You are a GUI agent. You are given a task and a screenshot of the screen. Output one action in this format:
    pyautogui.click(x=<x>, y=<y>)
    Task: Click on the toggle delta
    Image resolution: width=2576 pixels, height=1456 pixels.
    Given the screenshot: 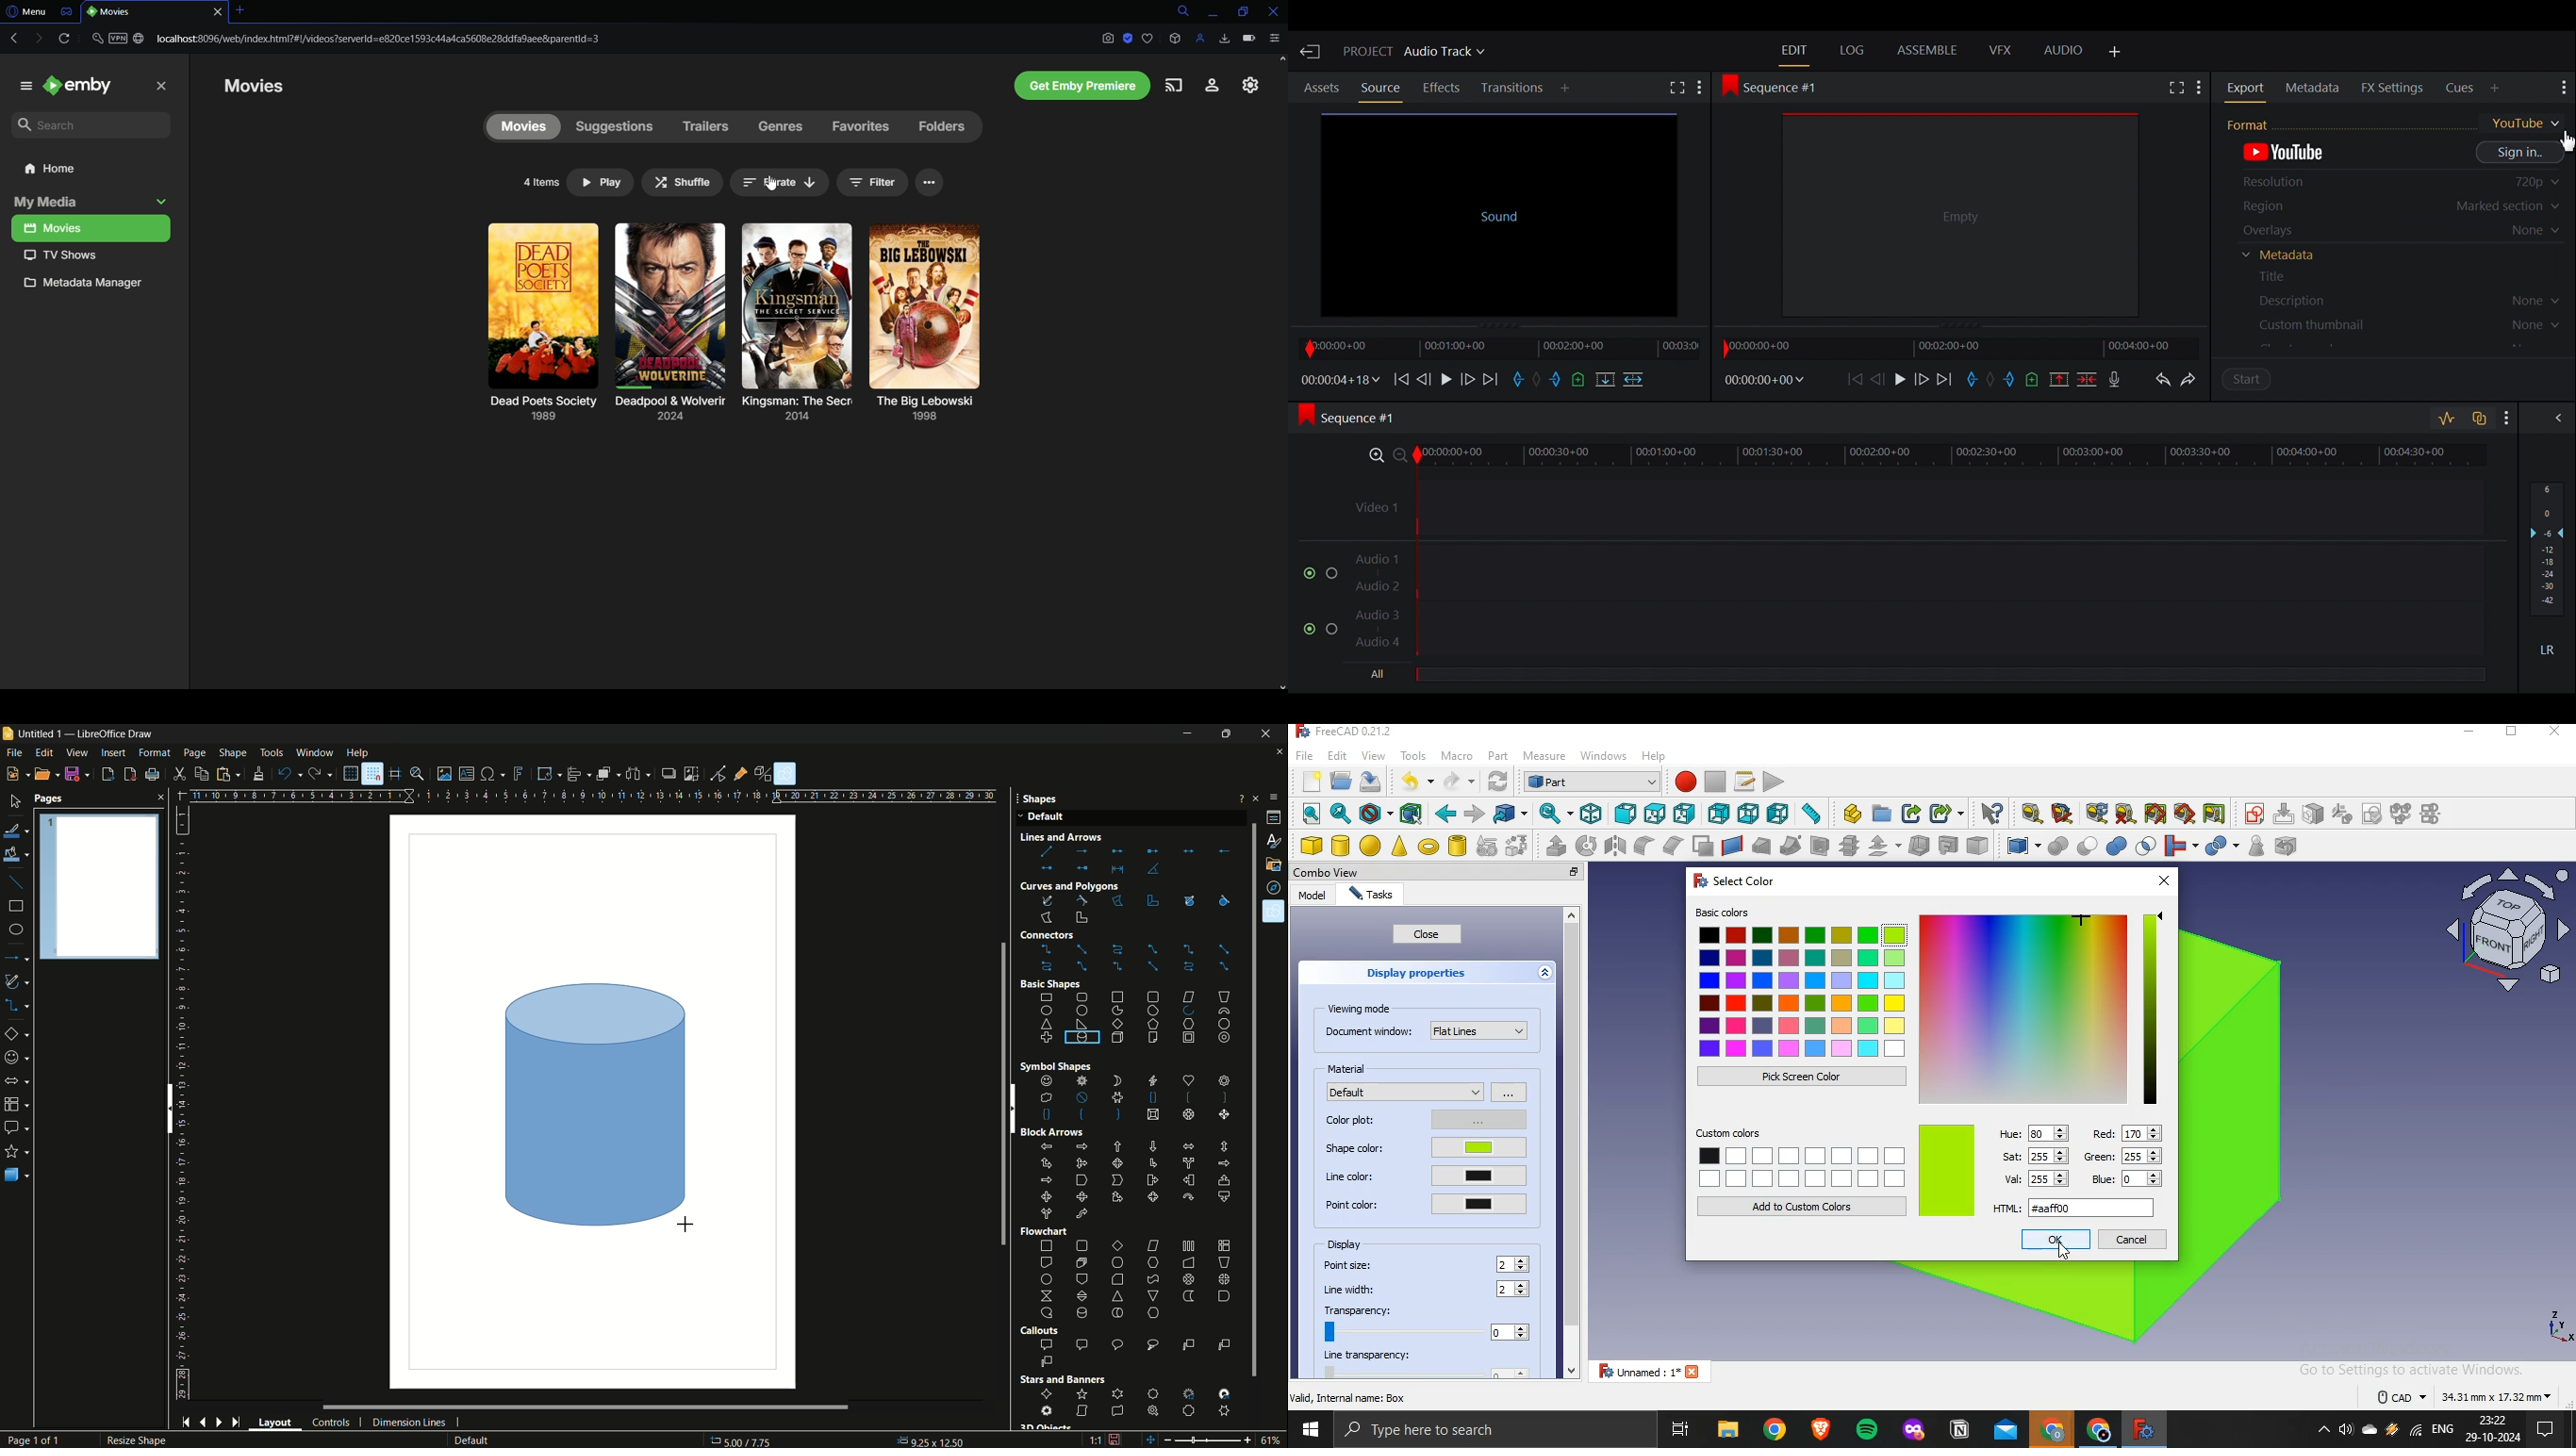 What is the action you would take?
    pyautogui.click(x=2215, y=813)
    